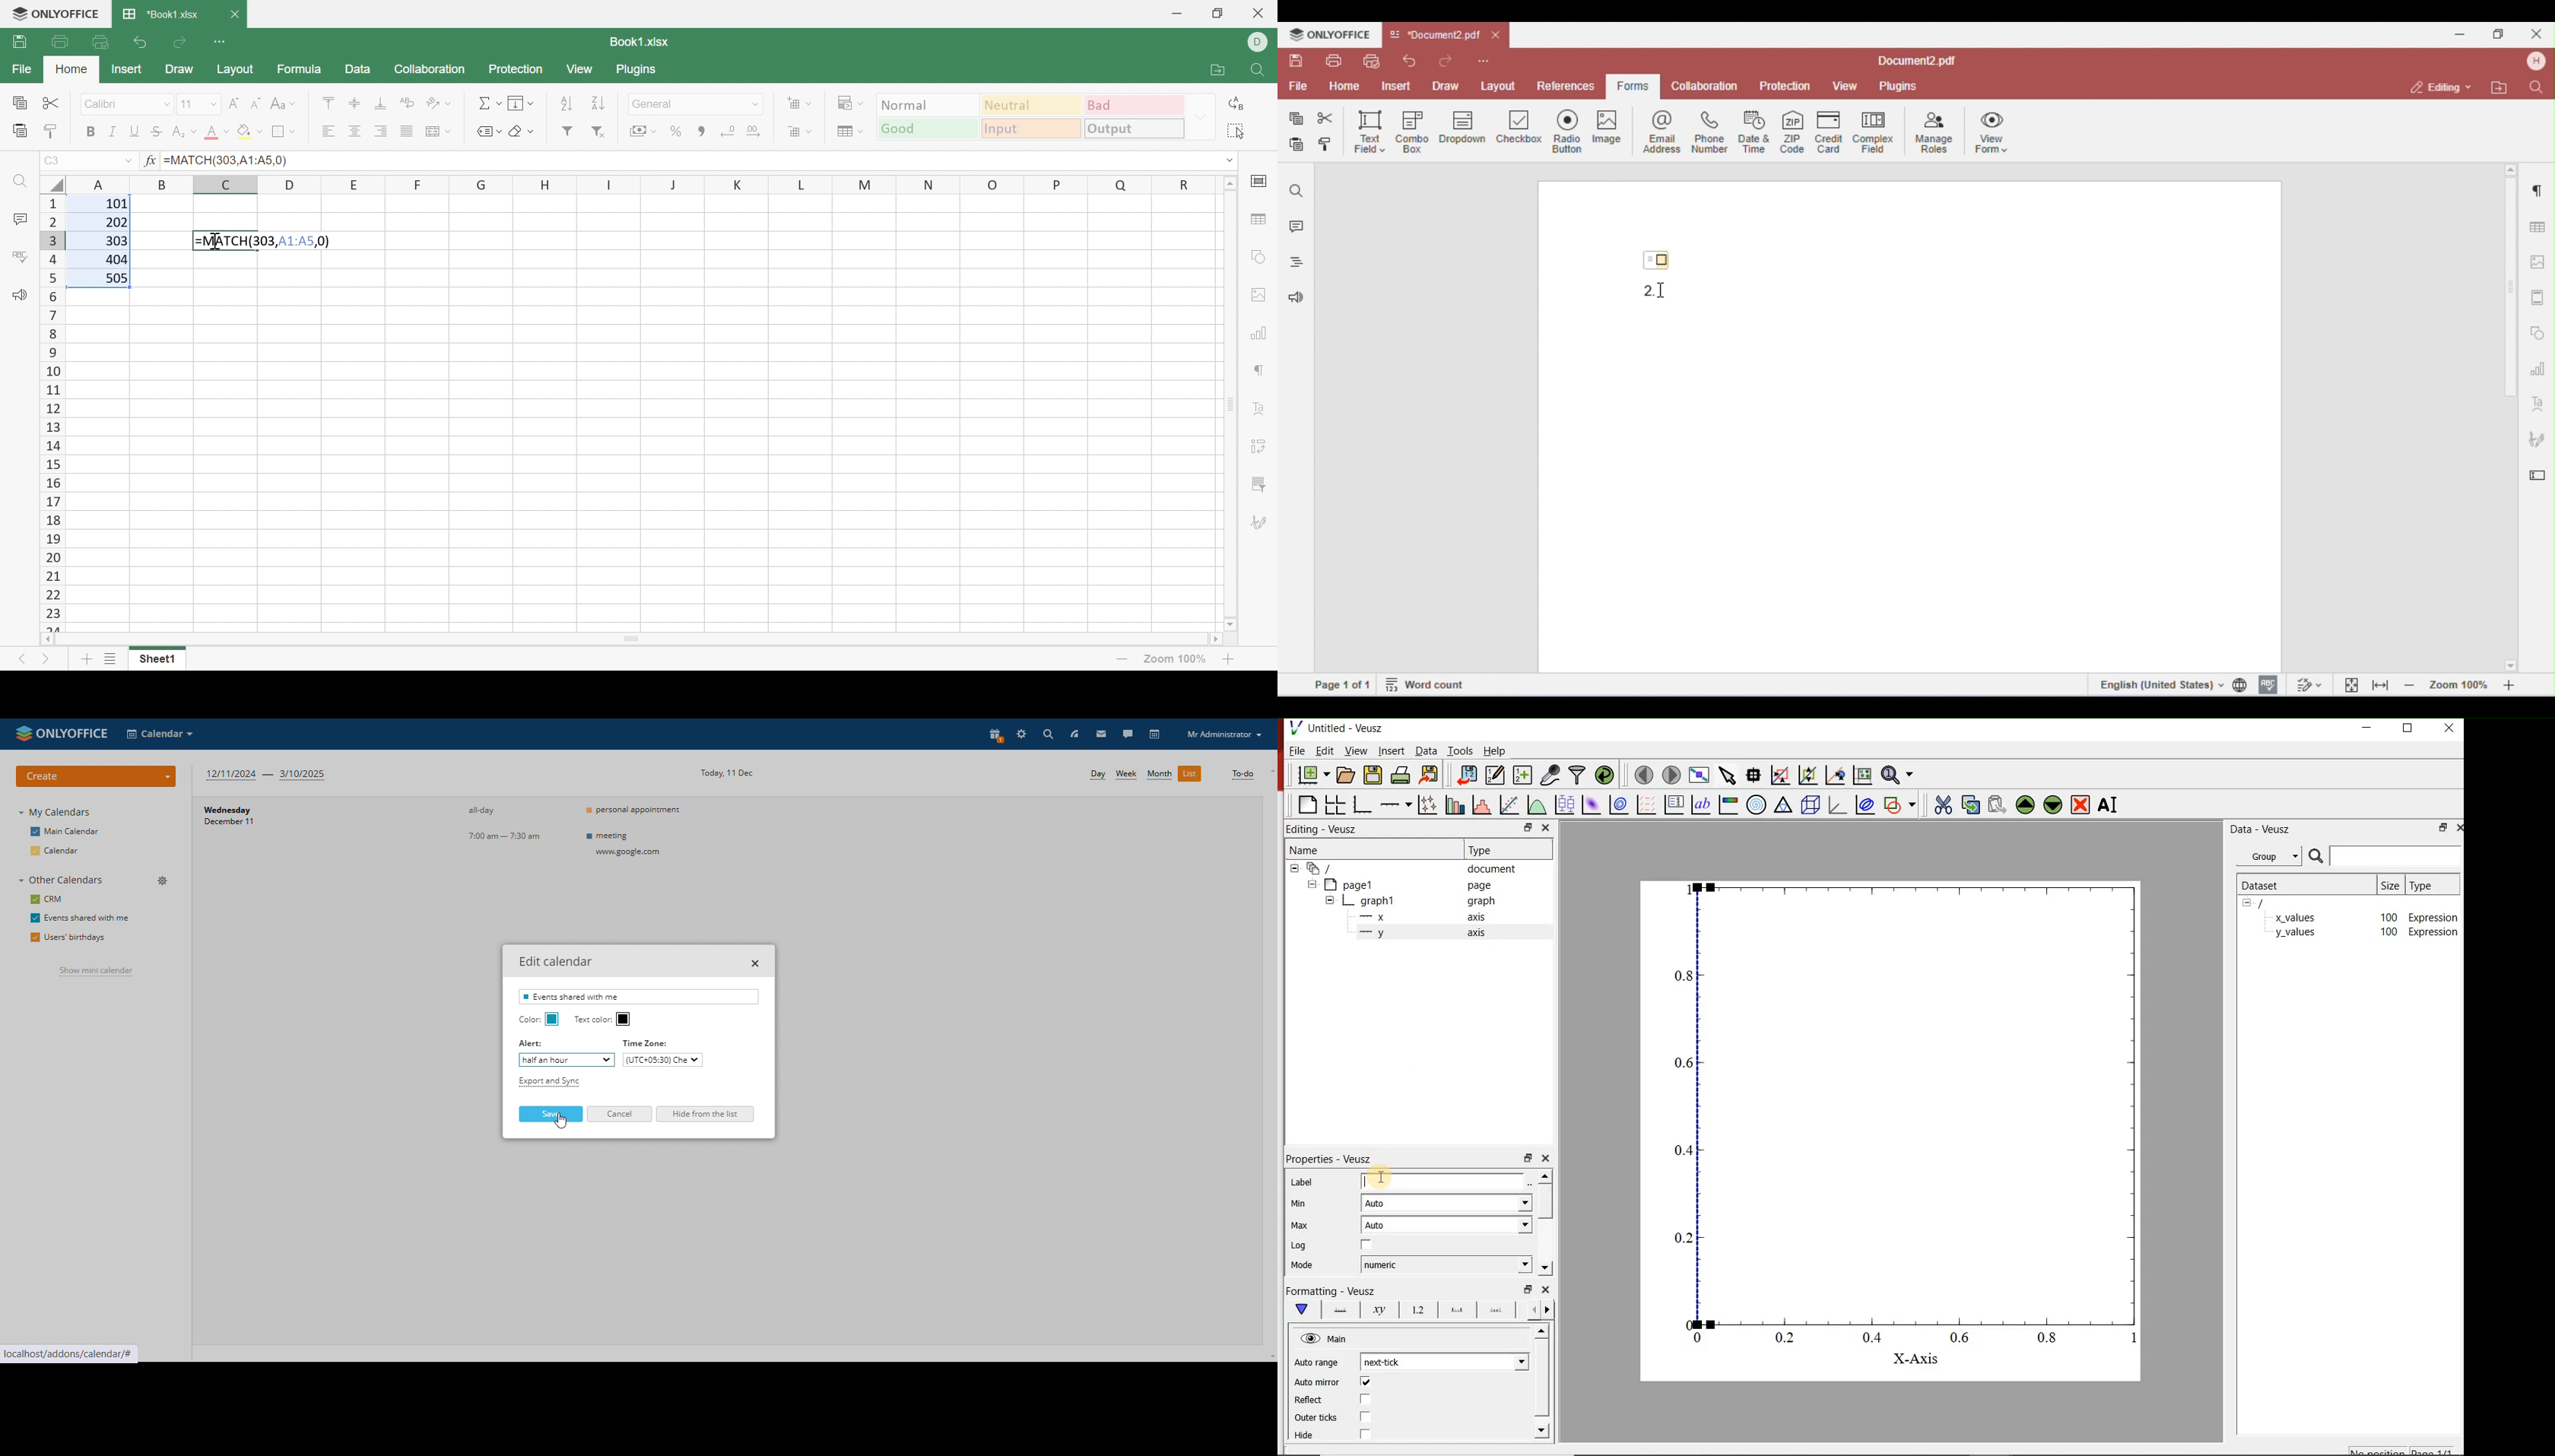 The image size is (2576, 1456). I want to click on Collaboration, so click(429, 69).